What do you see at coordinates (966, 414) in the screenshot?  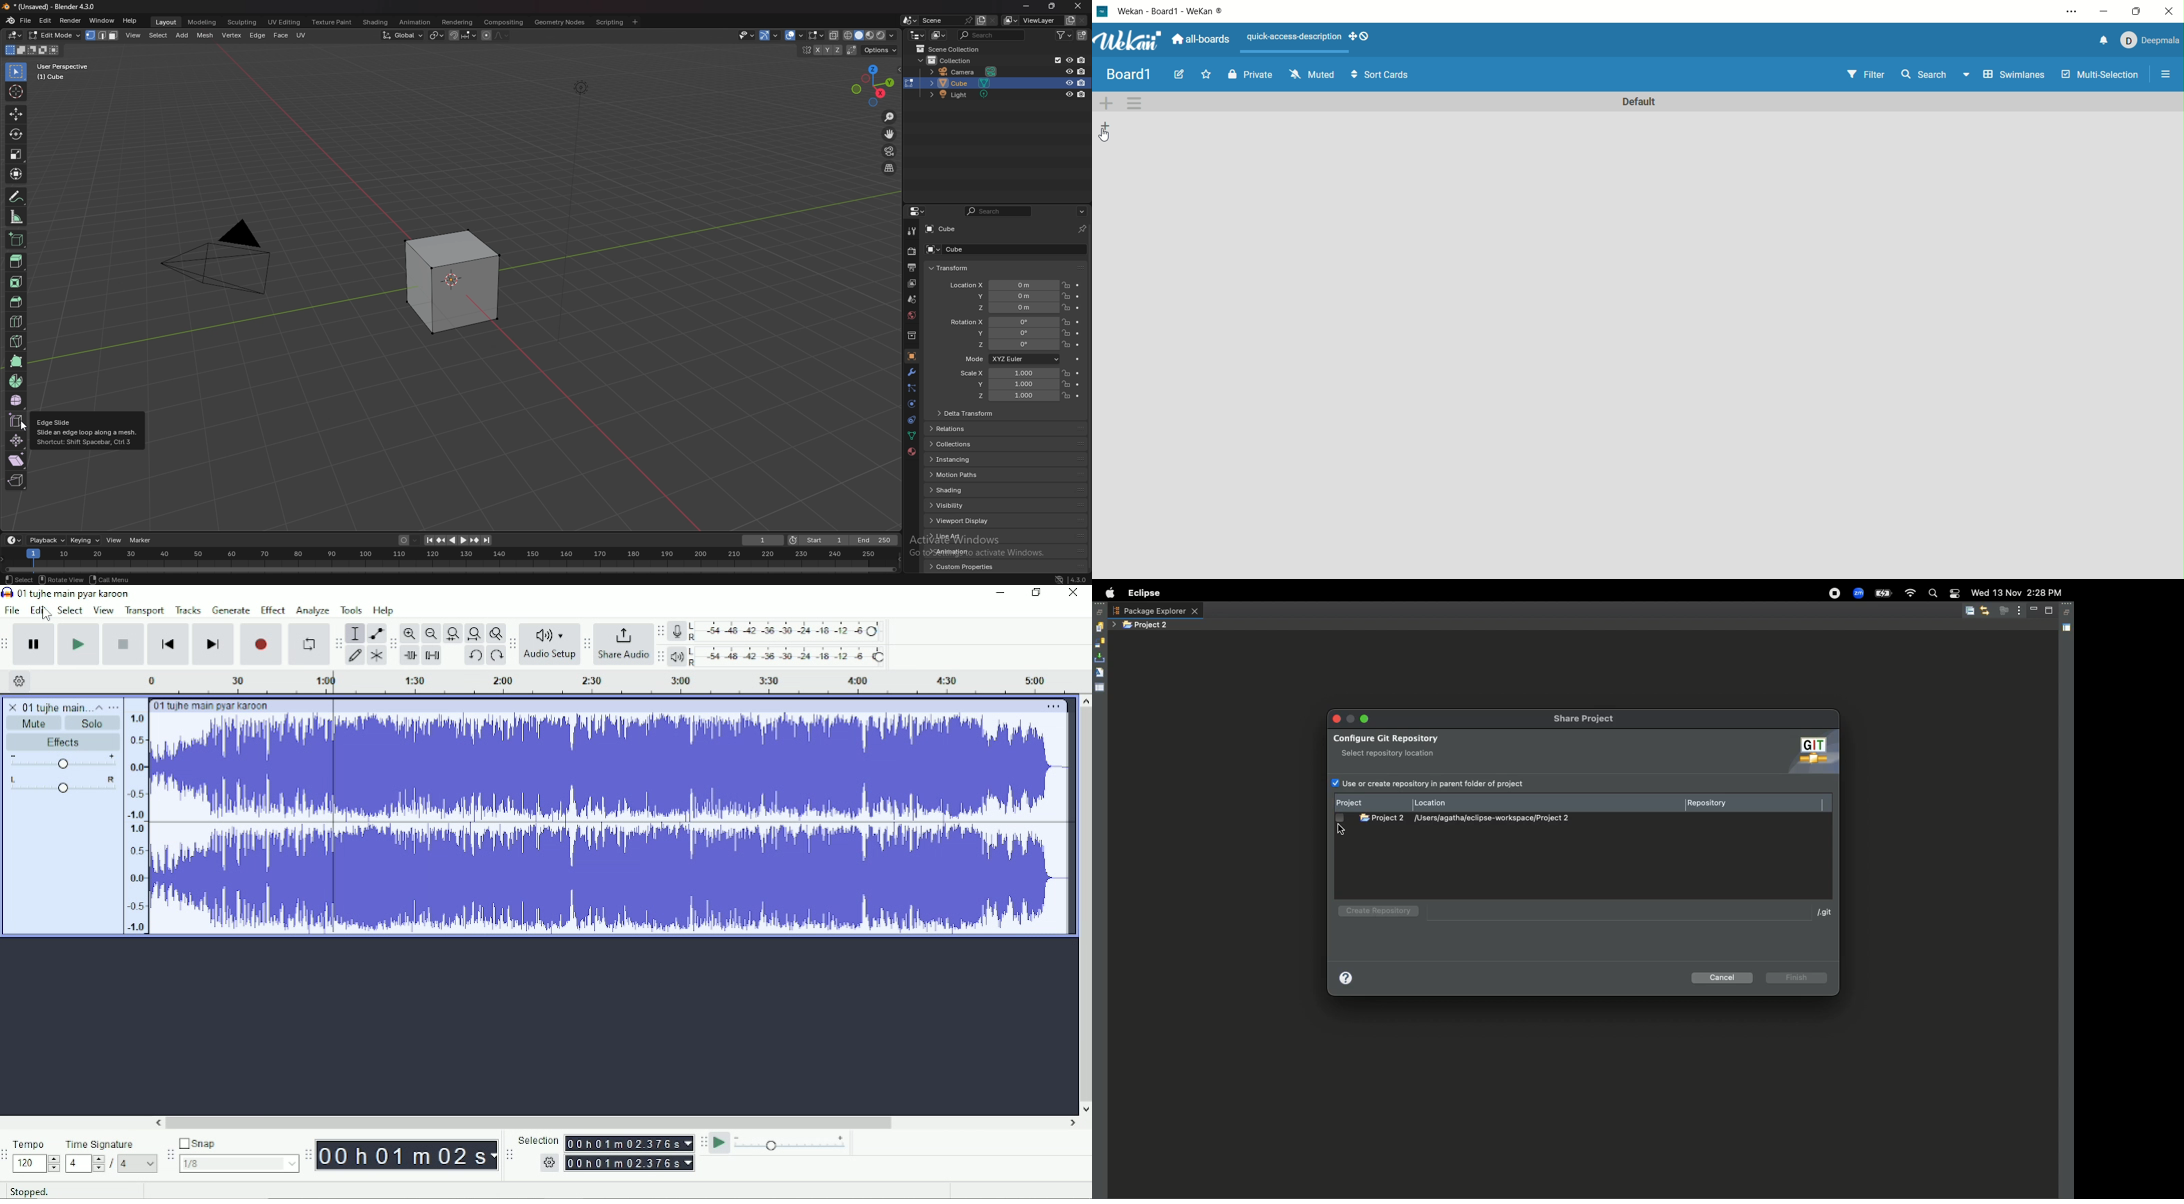 I see `delta transform` at bounding box center [966, 414].